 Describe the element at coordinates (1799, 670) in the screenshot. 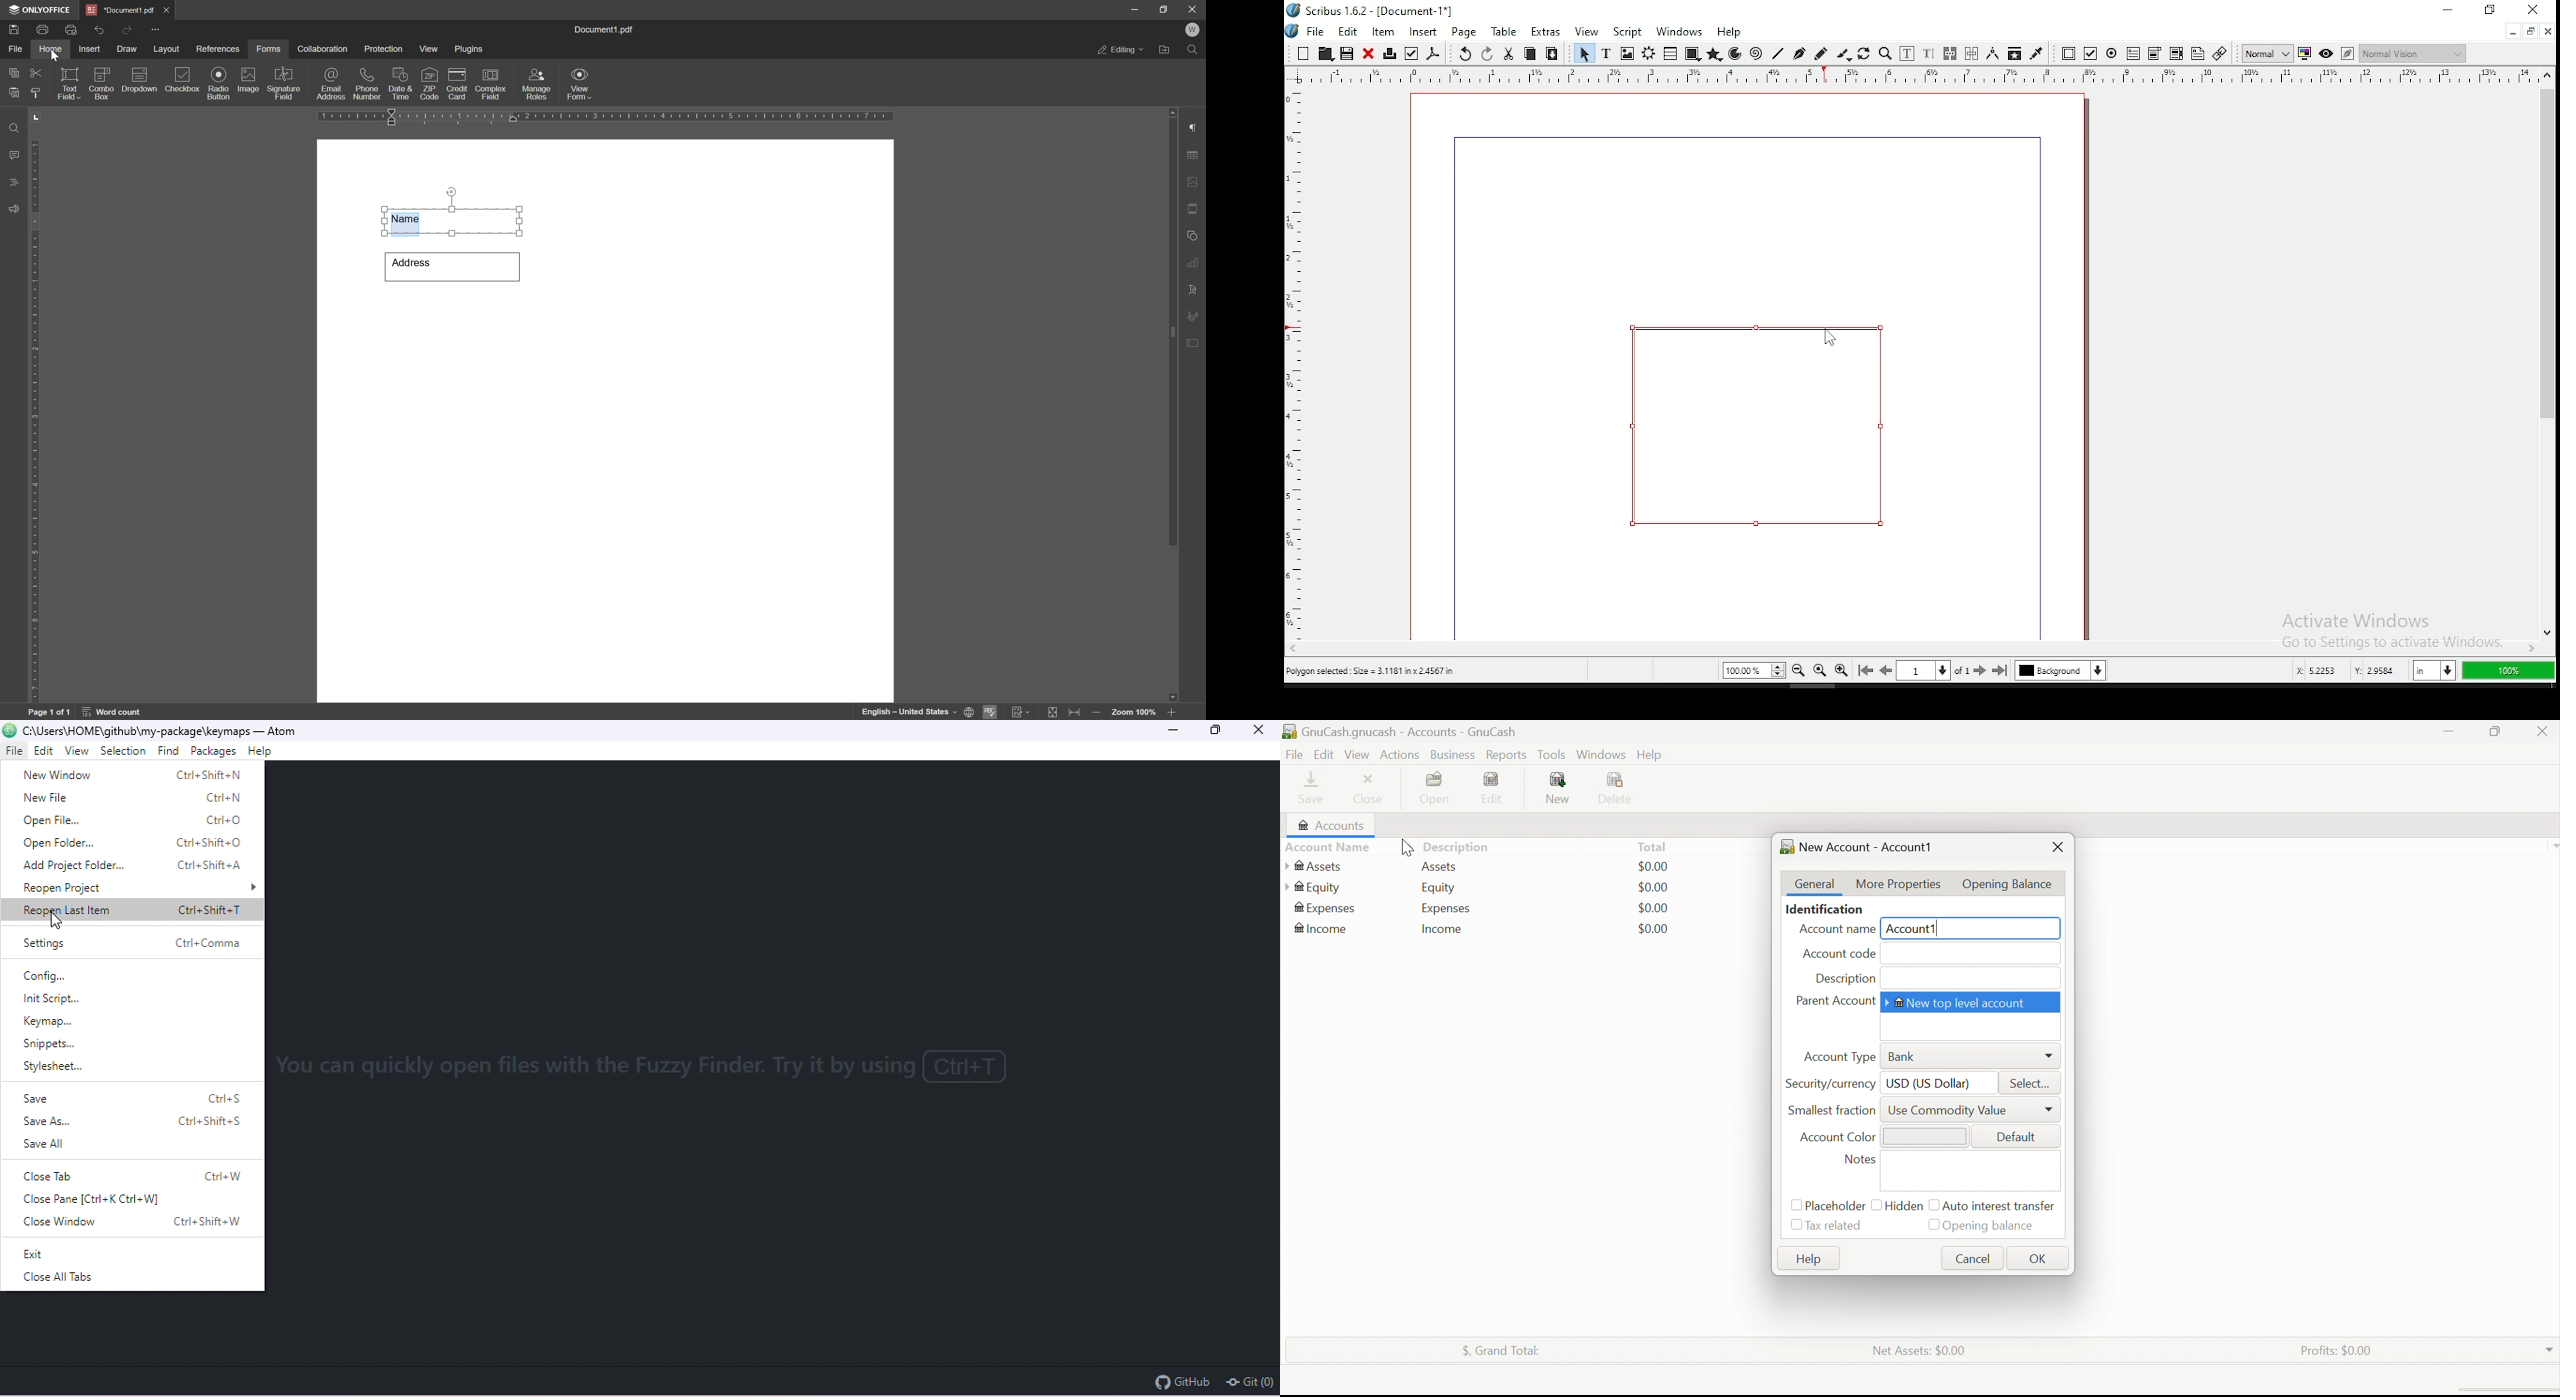

I see `zoom out` at that location.